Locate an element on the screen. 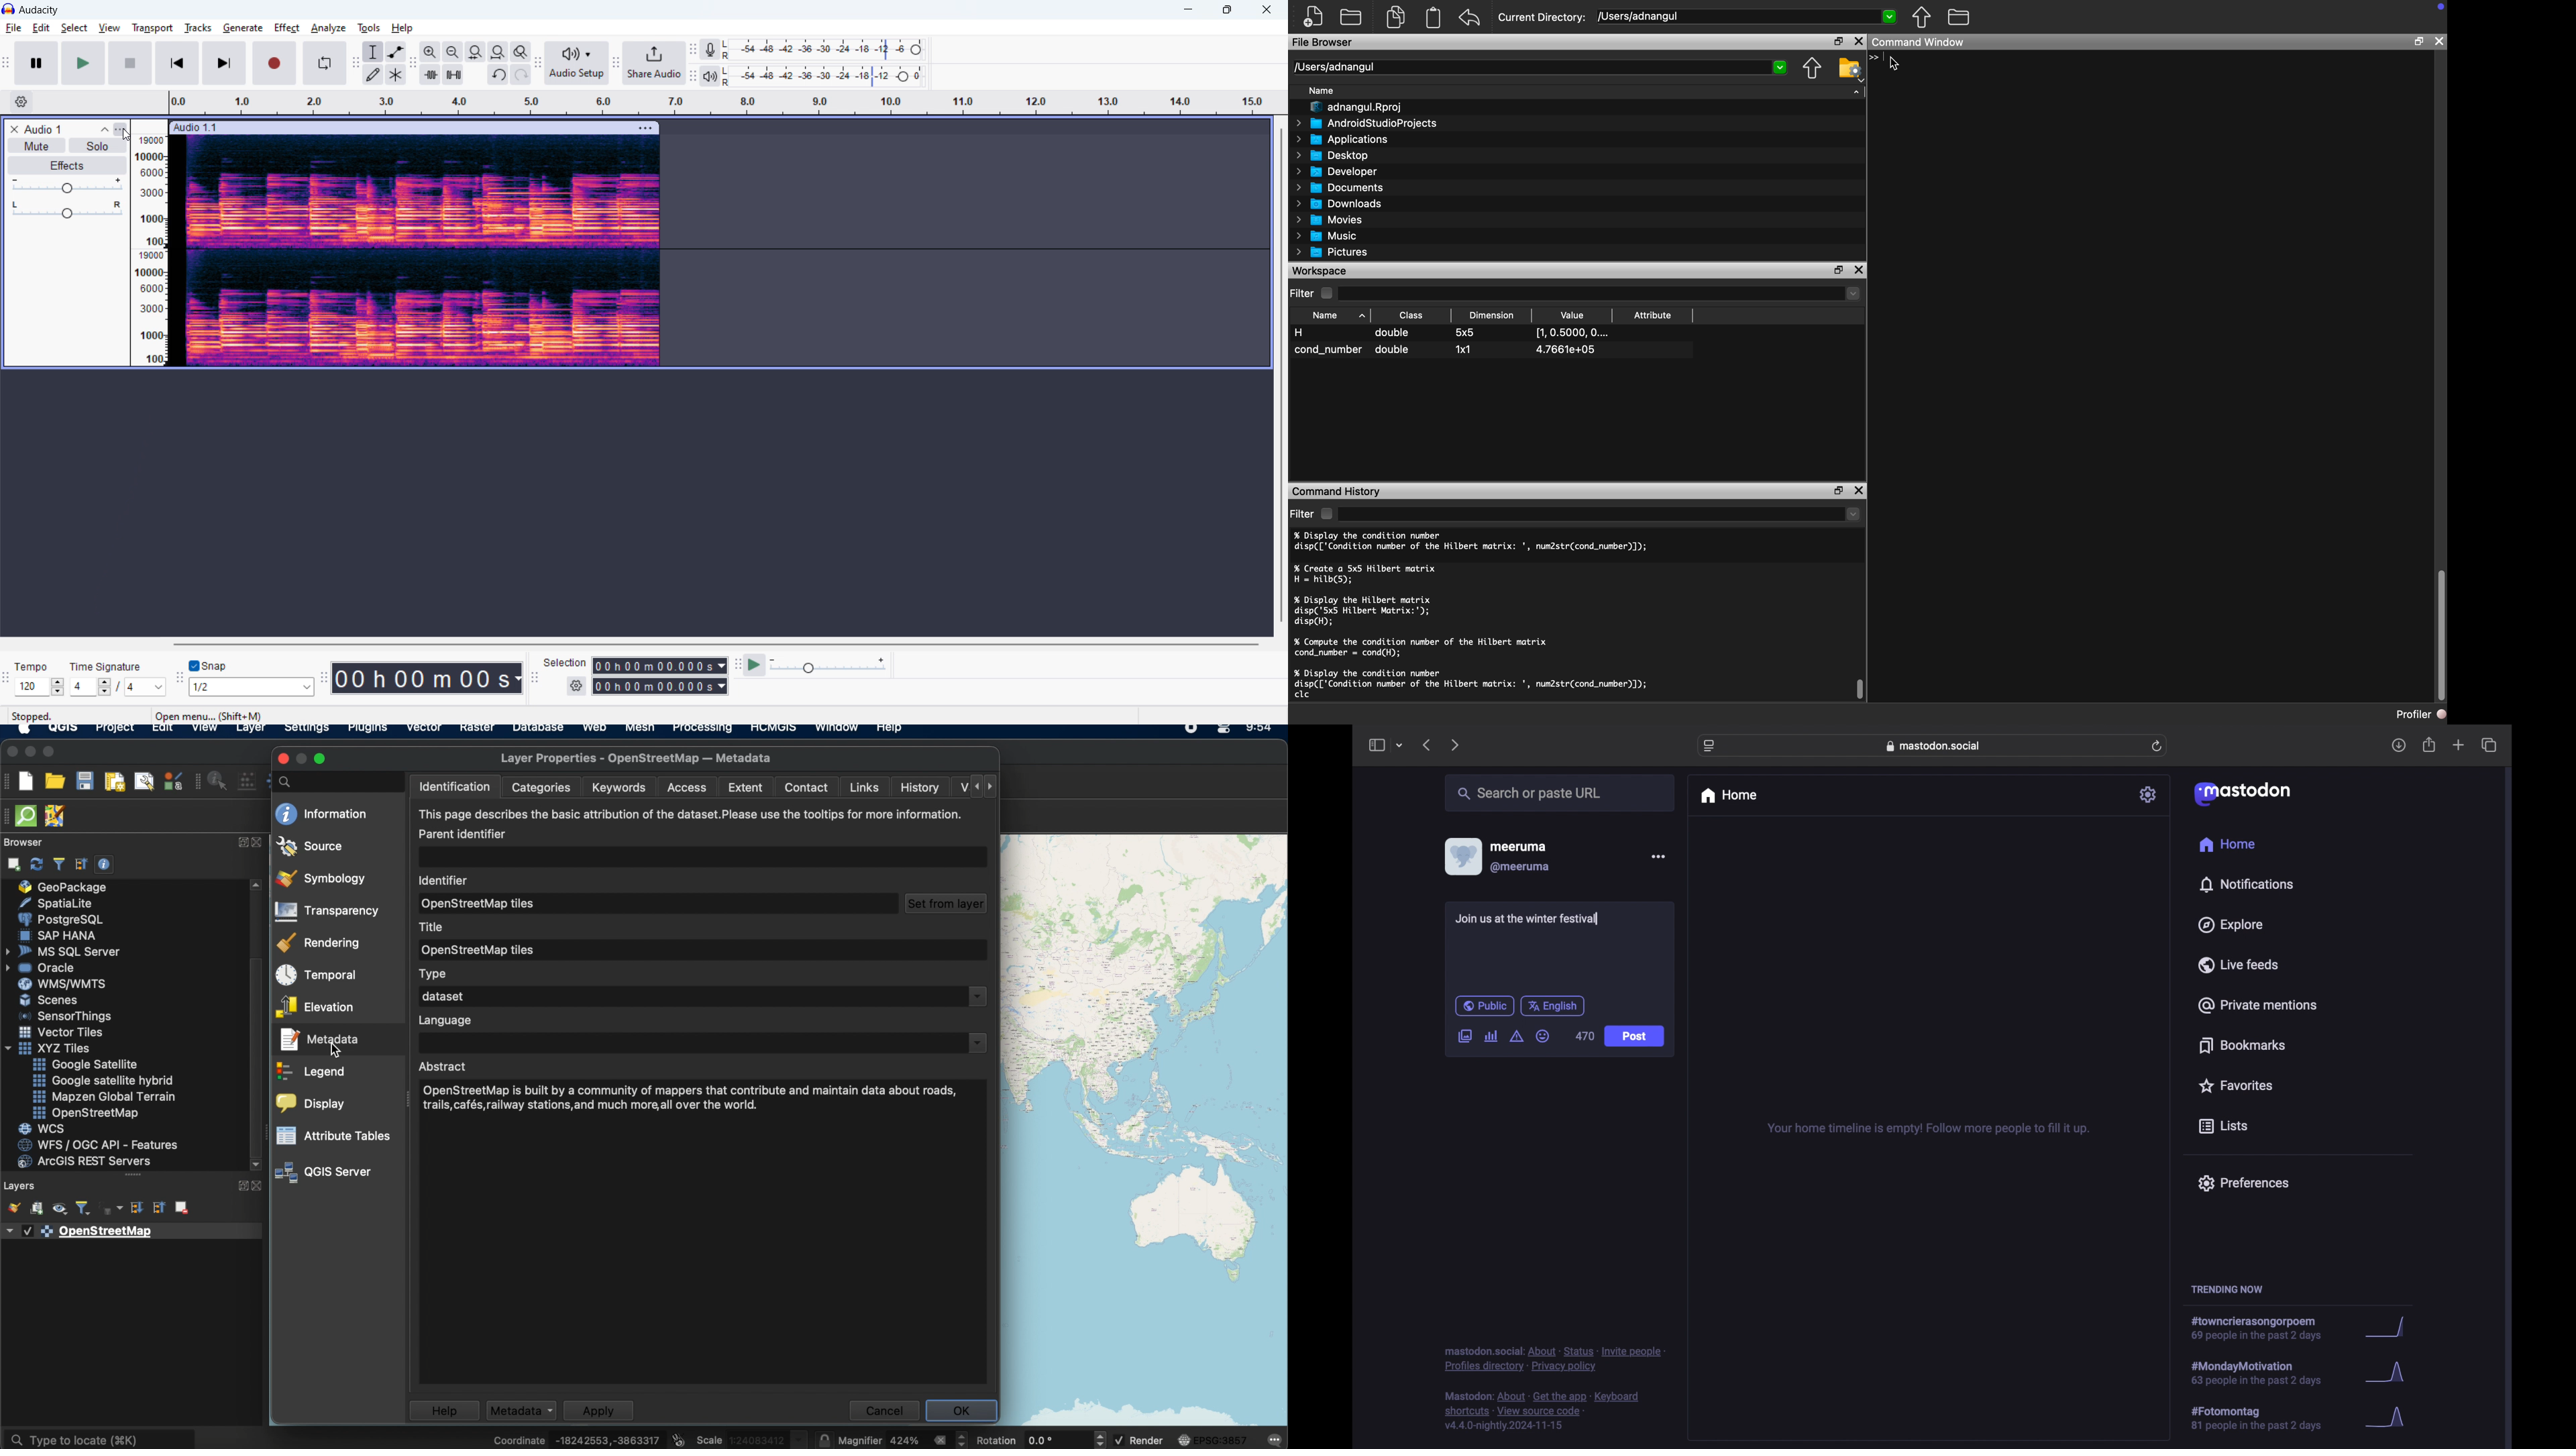 This screenshot has height=1456, width=2576. footnote is located at coordinates (1555, 1358).